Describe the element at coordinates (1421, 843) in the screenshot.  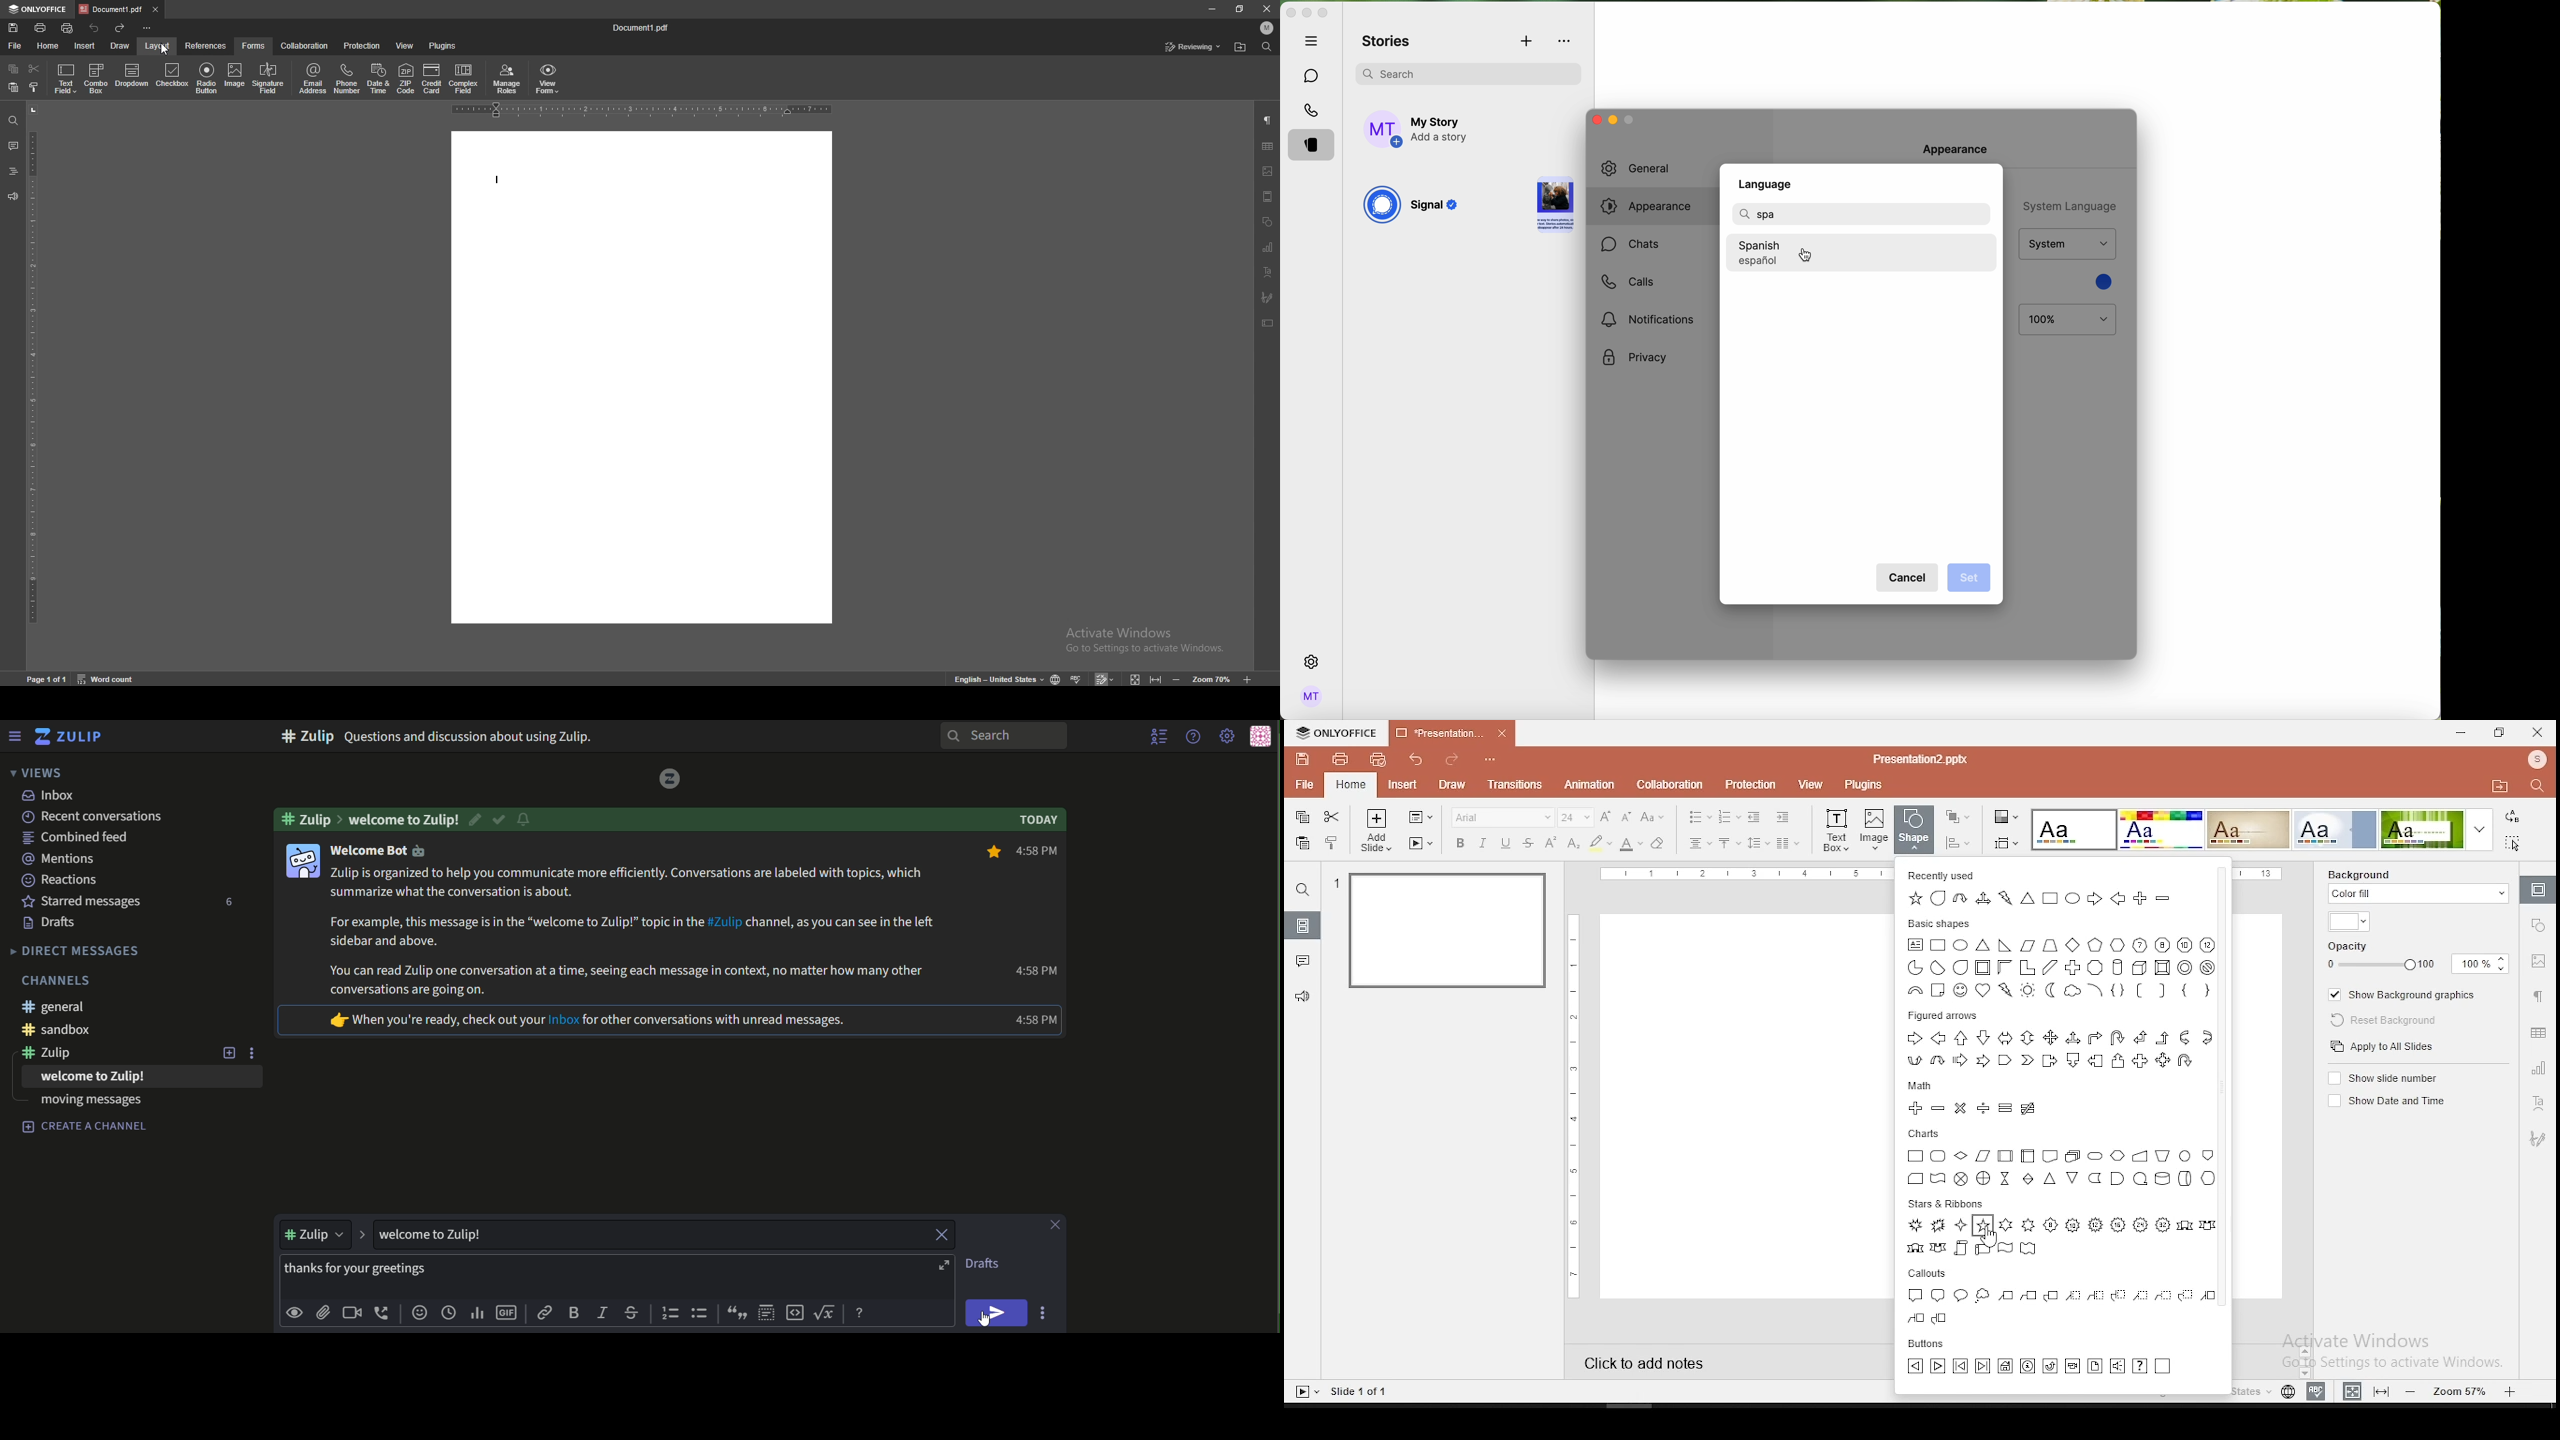
I see `start slideshow` at that location.